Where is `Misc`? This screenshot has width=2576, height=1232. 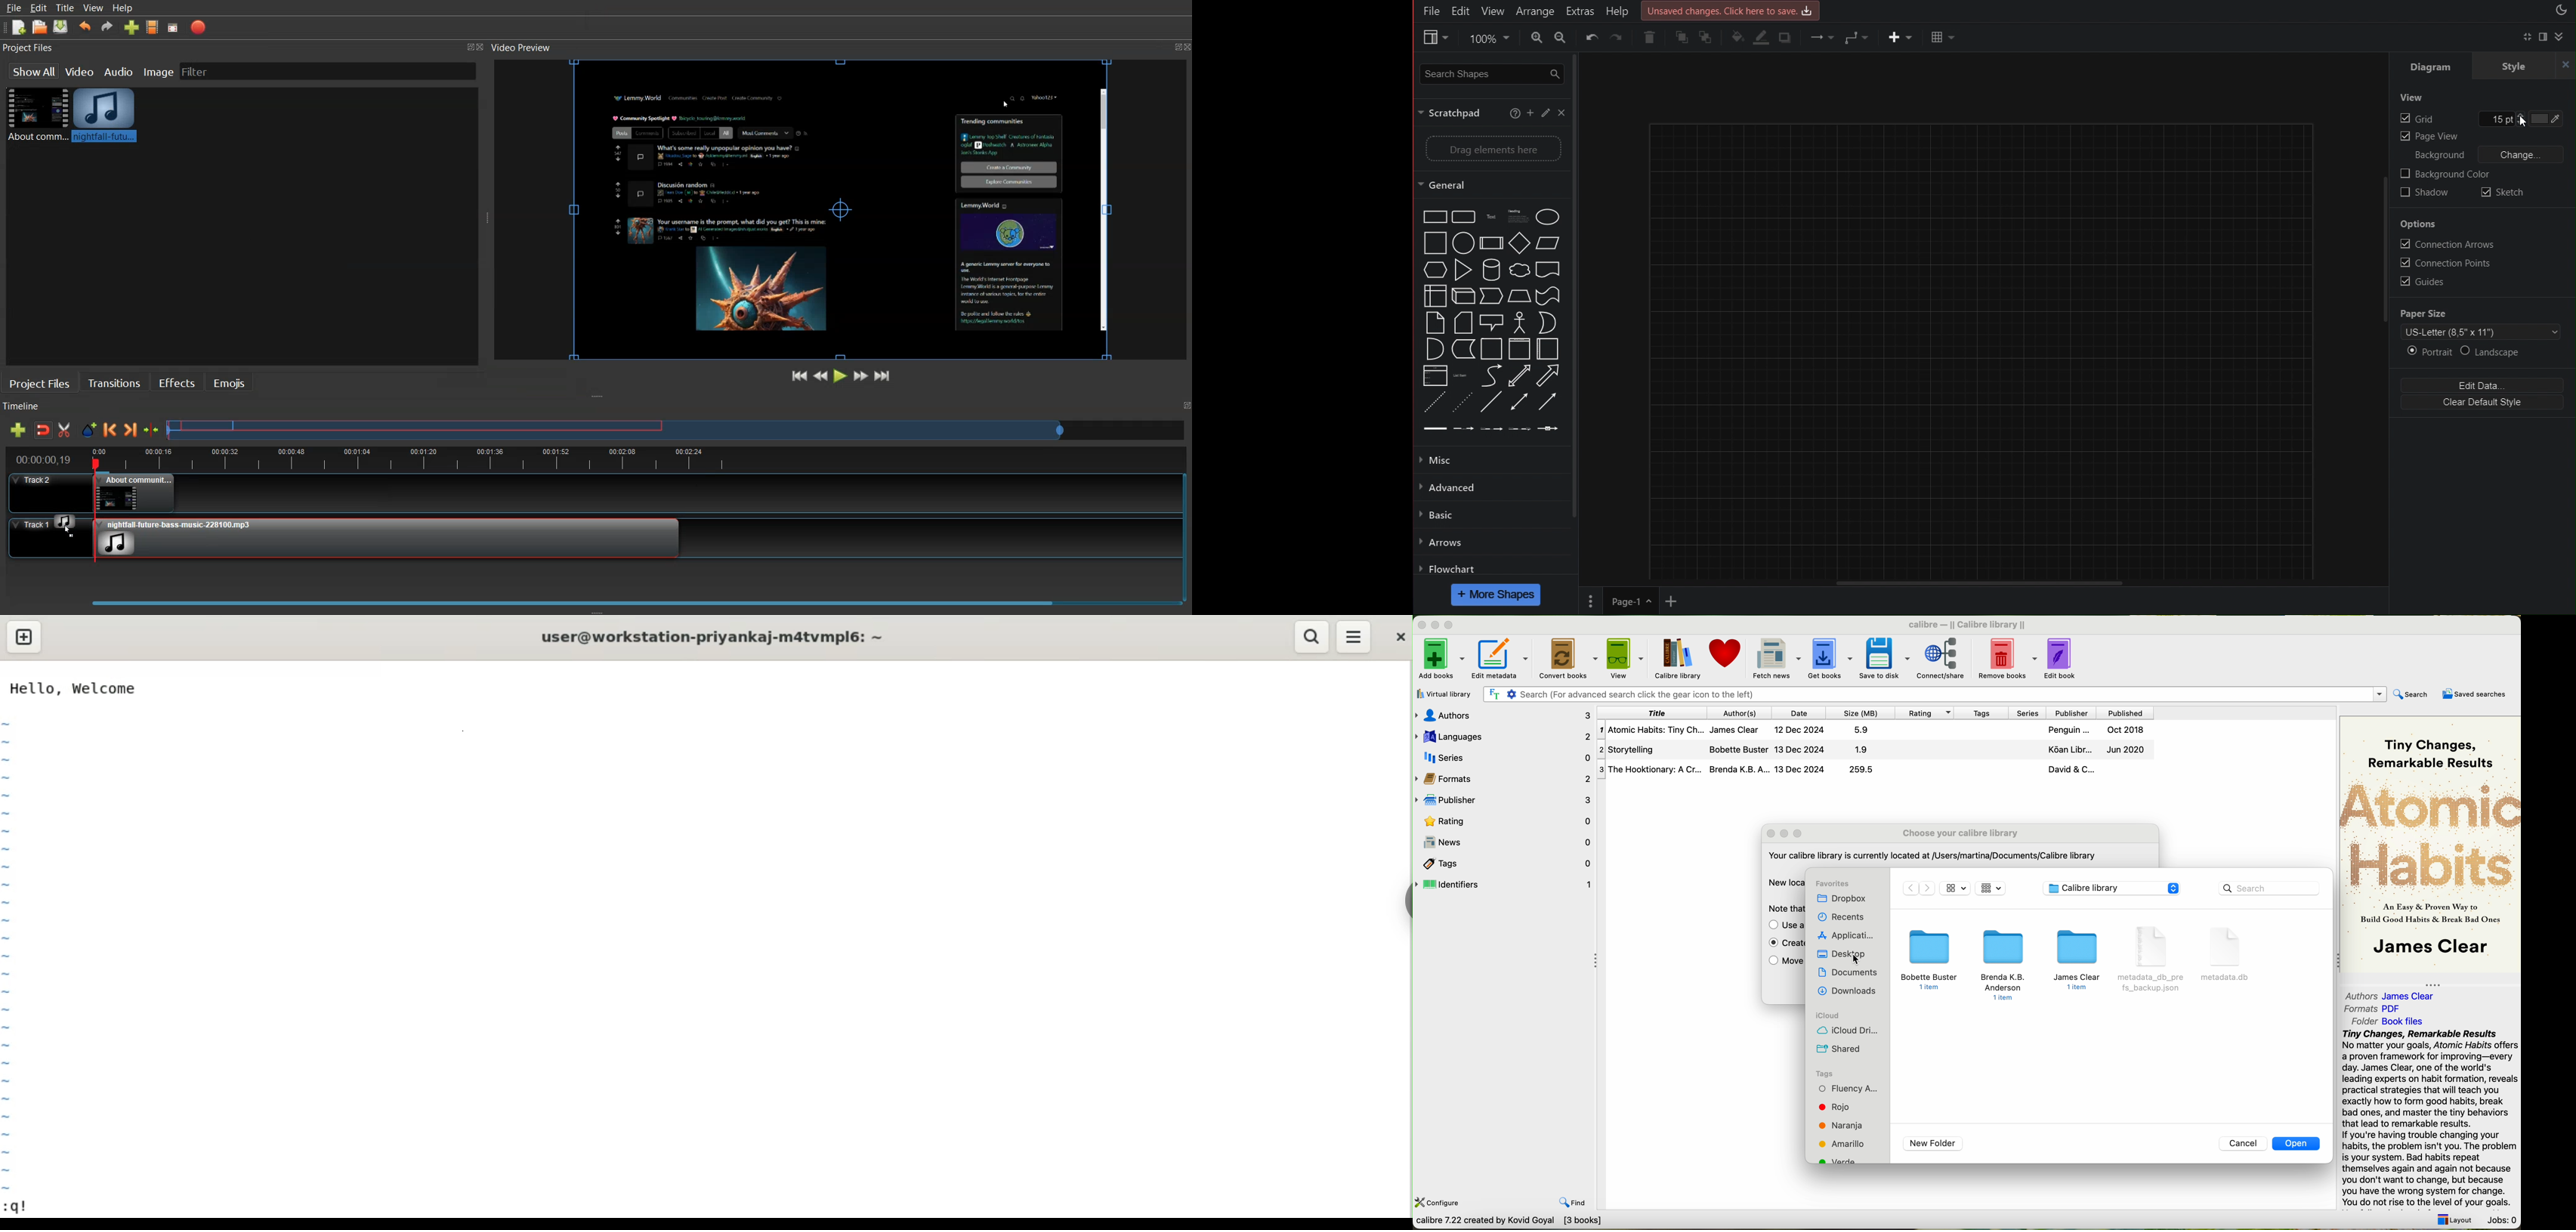 Misc is located at coordinates (1448, 460).